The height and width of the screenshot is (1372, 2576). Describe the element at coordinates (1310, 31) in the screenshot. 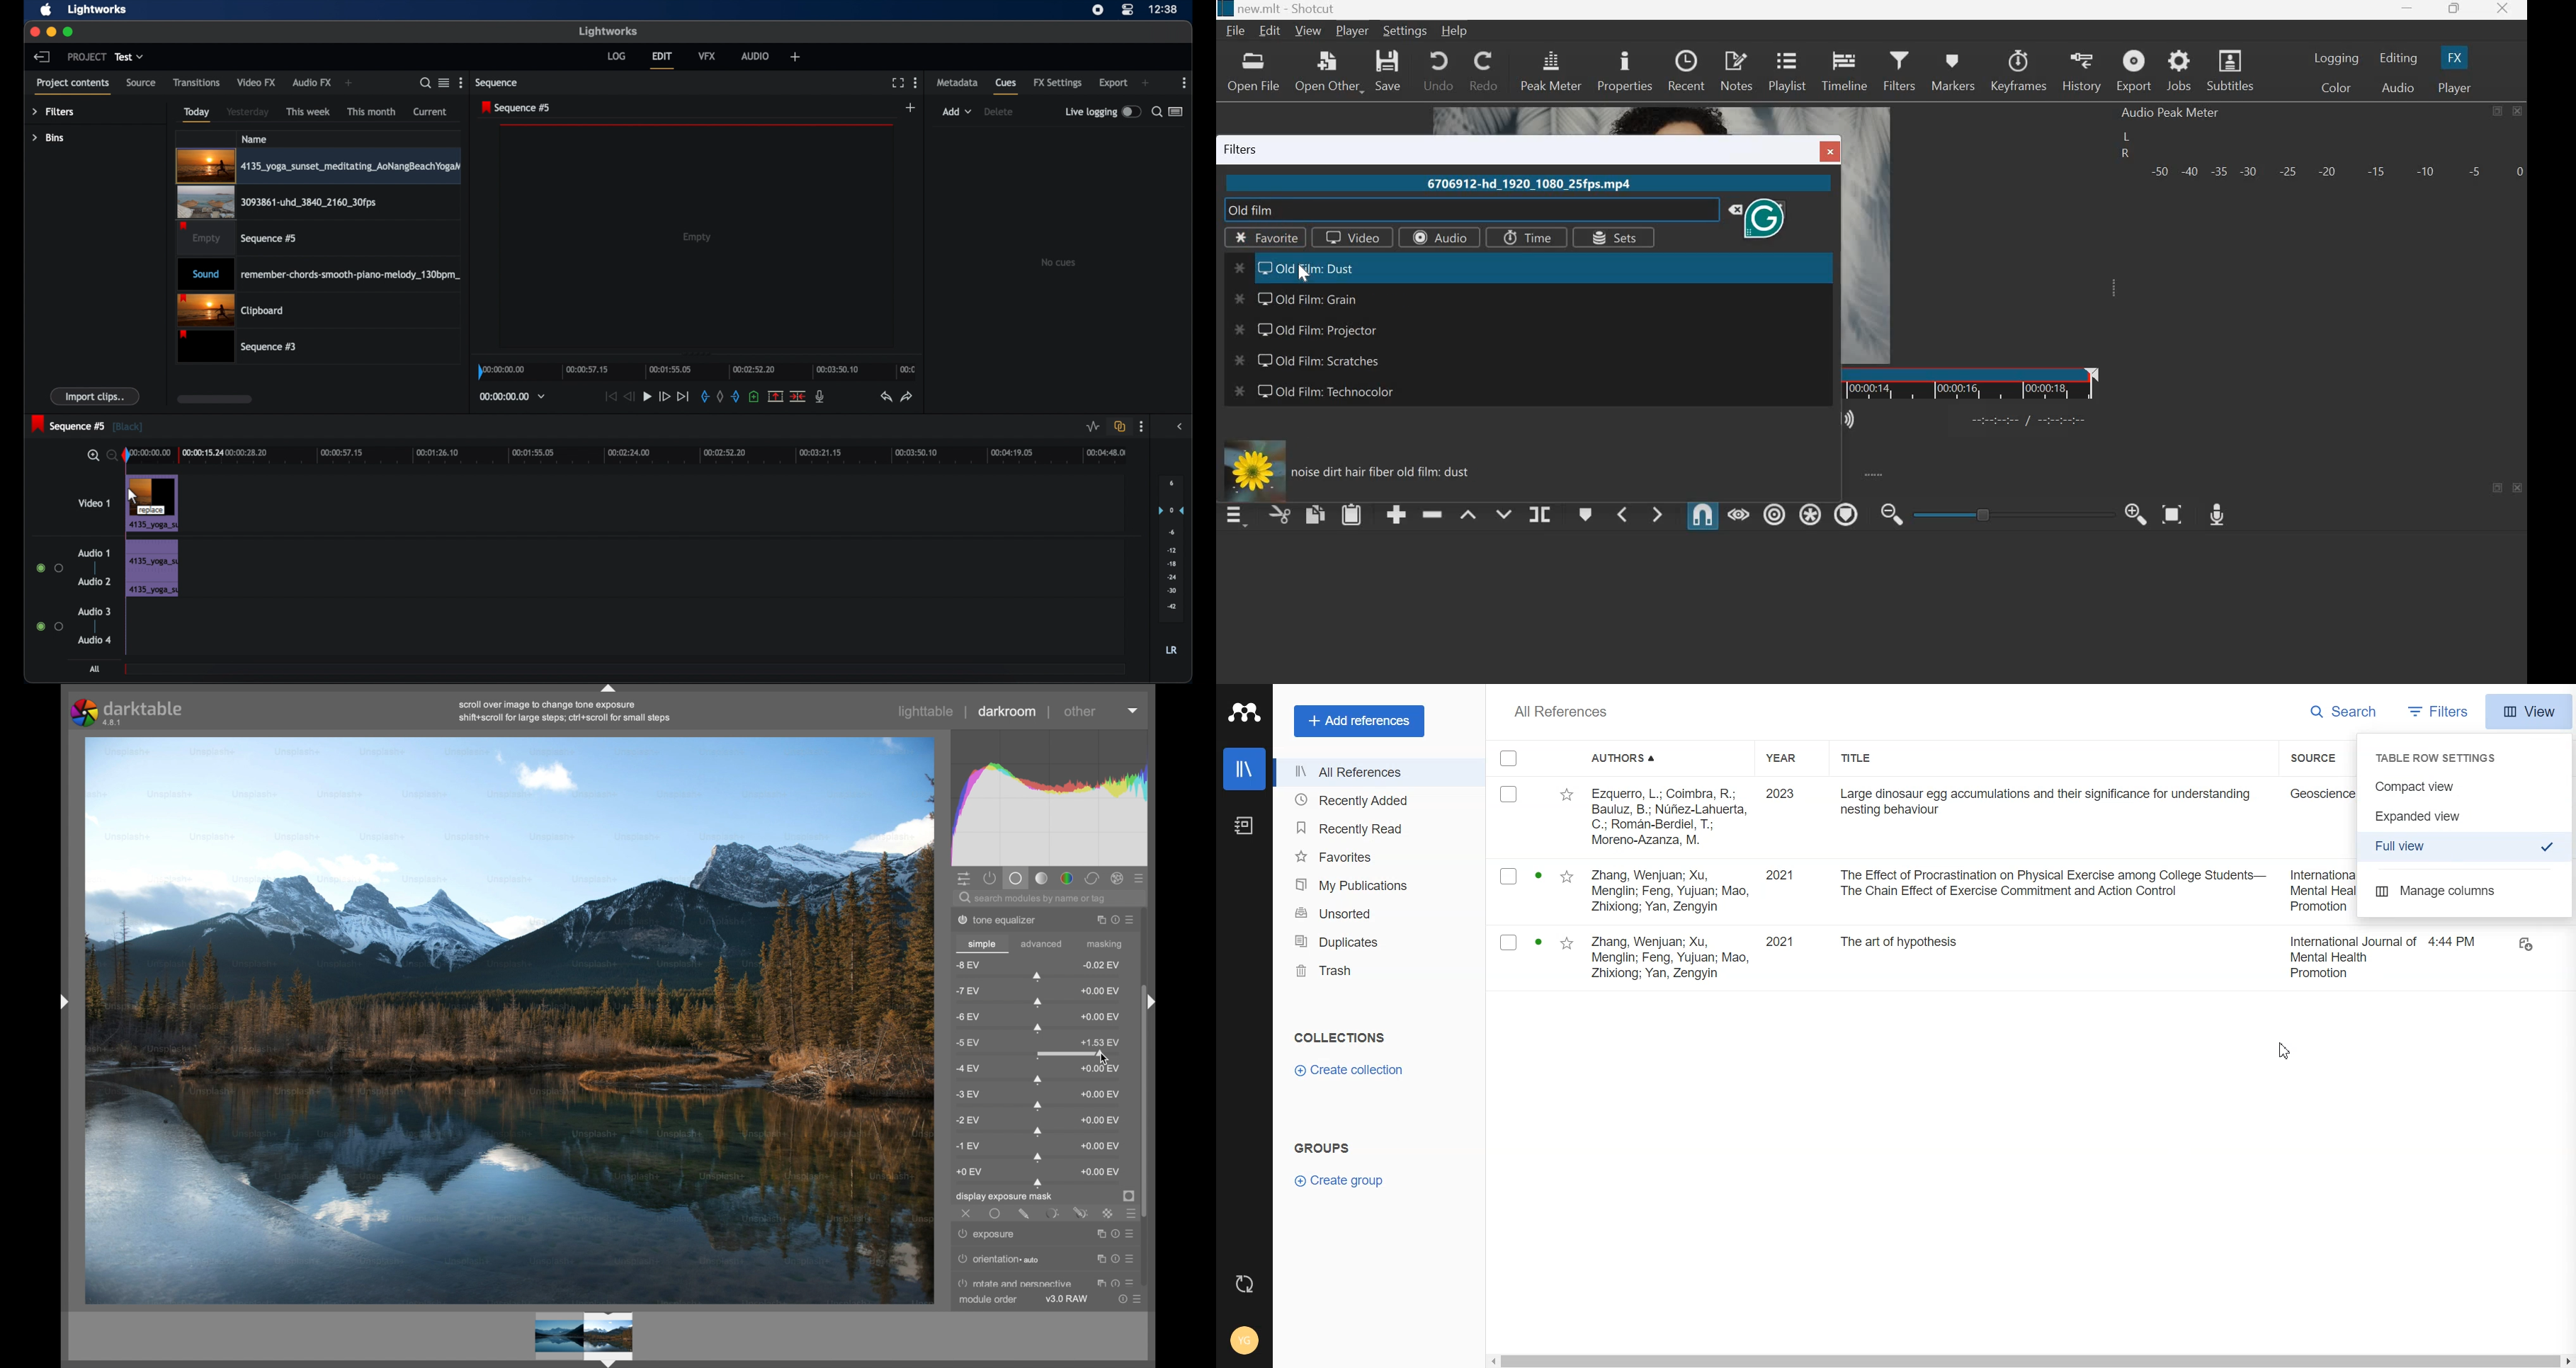

I see `View` at that location.